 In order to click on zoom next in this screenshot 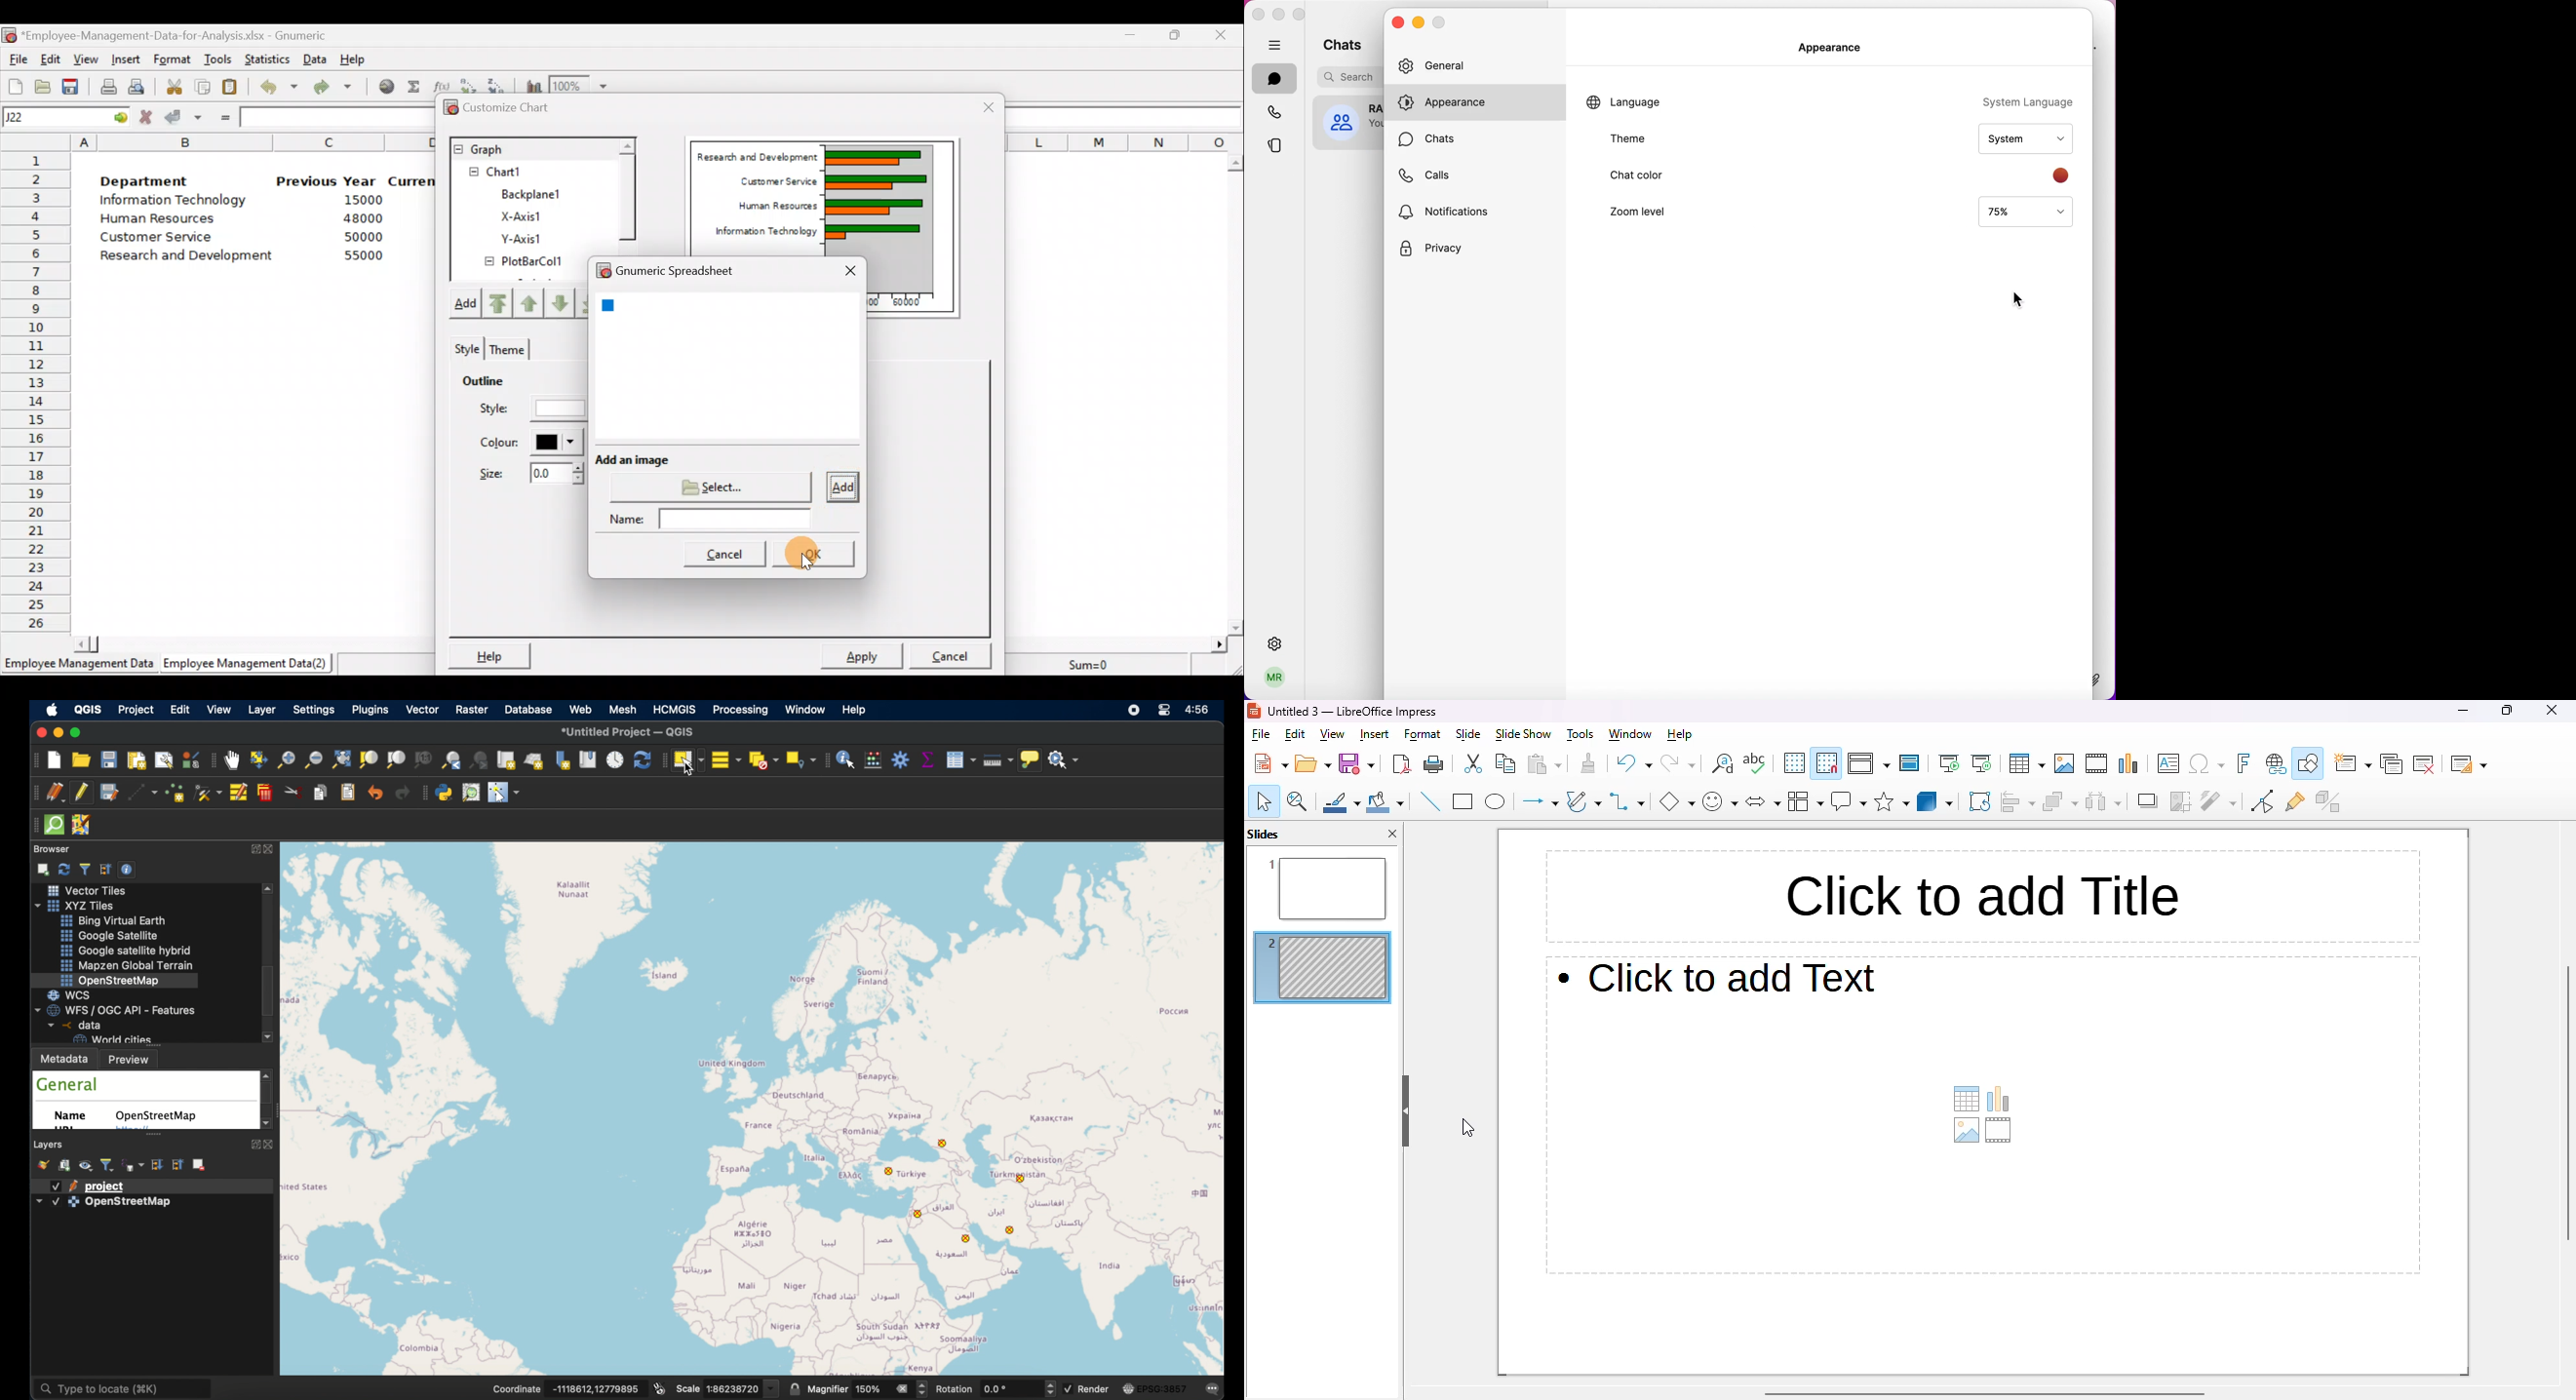, I will do `click(480, 761)`.